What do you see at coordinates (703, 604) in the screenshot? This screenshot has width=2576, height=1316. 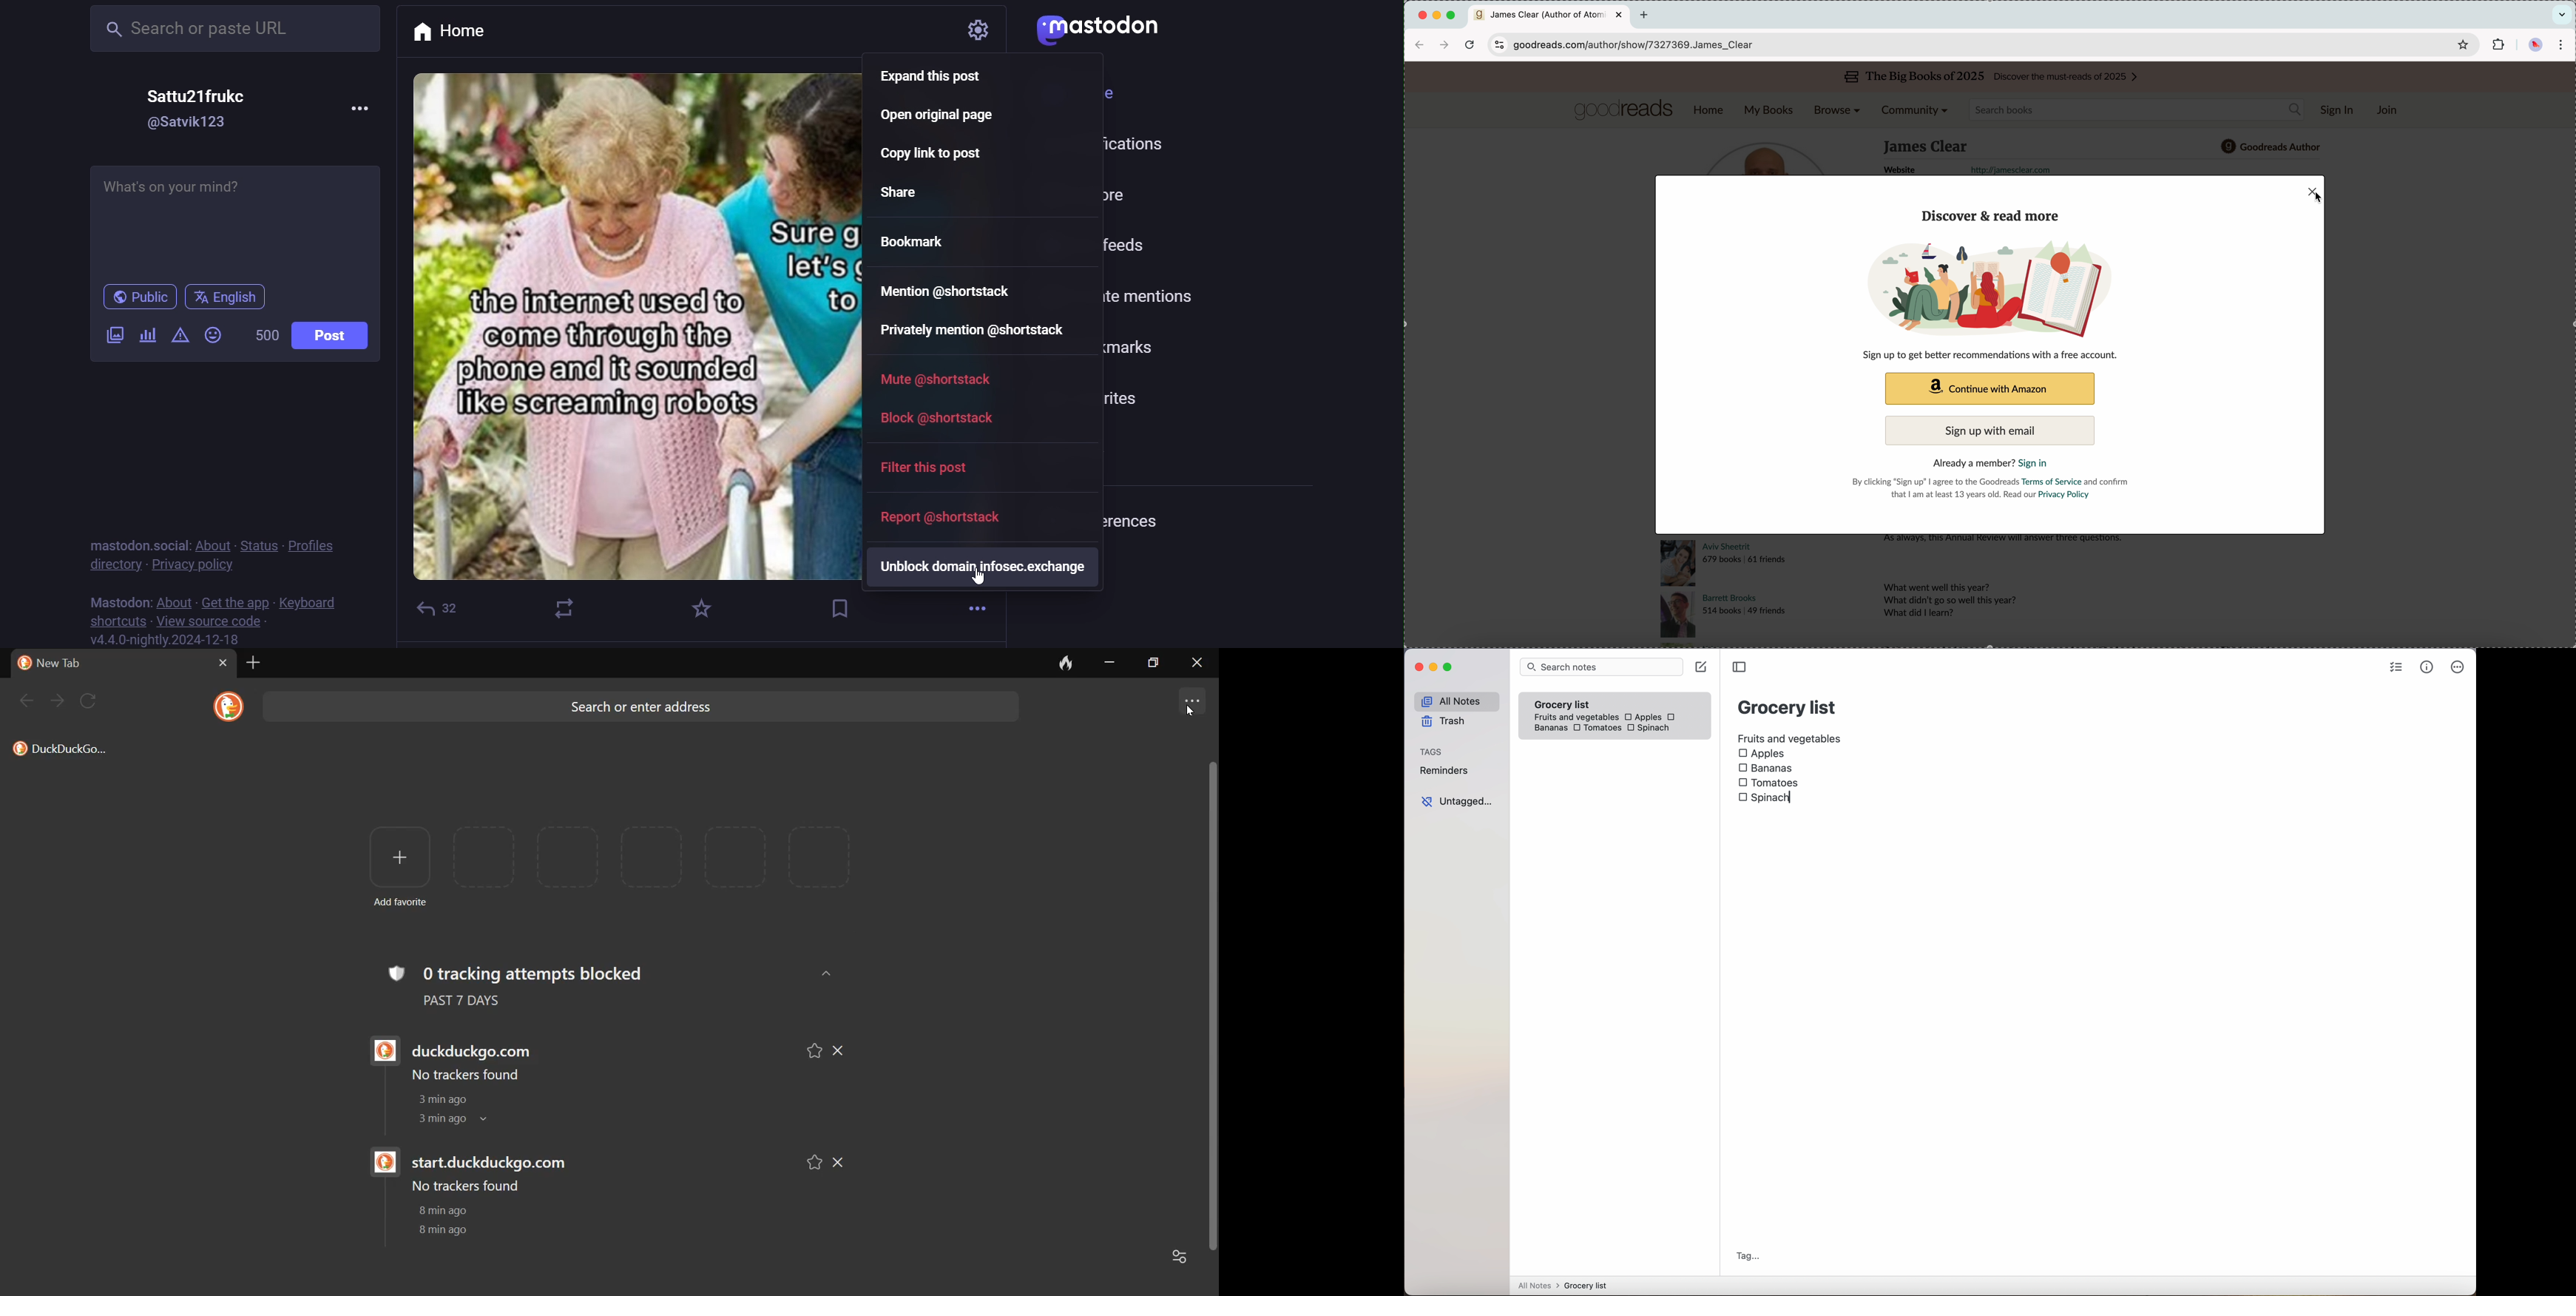 I see `favorite` at bounding box center [703, 604].